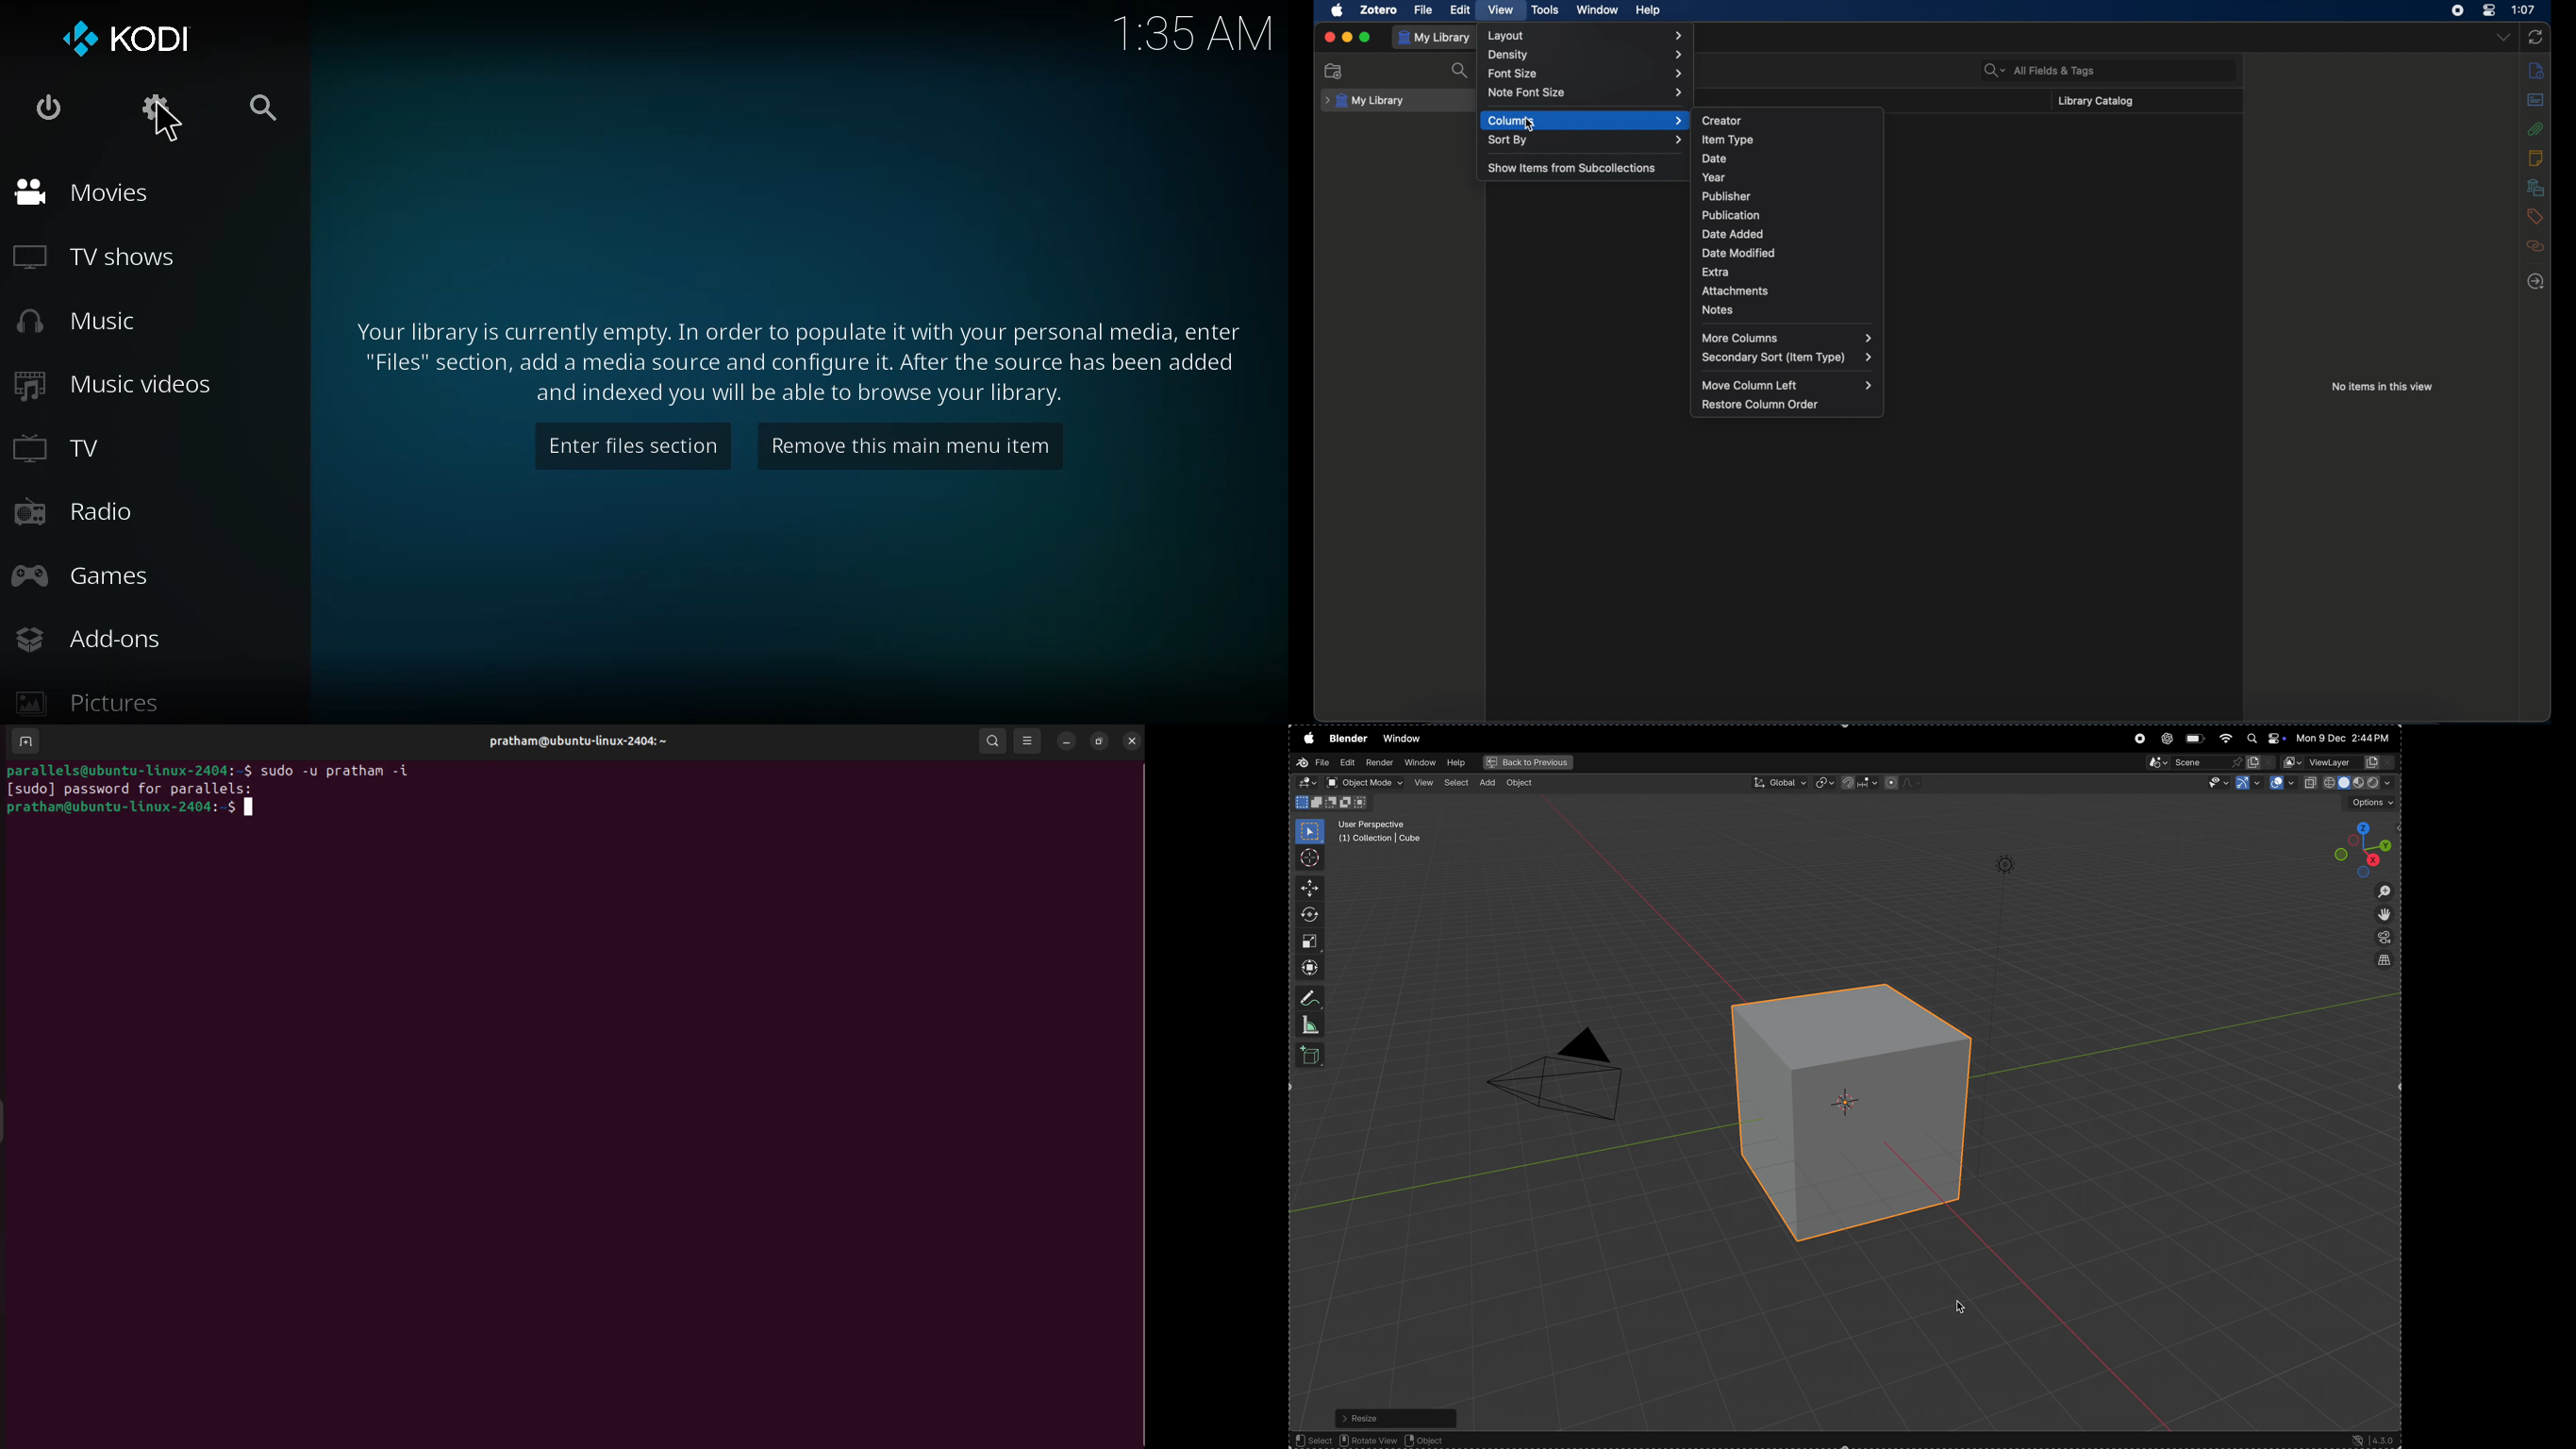 The image size is (2576, 1456). What do you see at coordinates (110, 385) in the screenshot?
I see `music videos` at bounding box center [110, 385].